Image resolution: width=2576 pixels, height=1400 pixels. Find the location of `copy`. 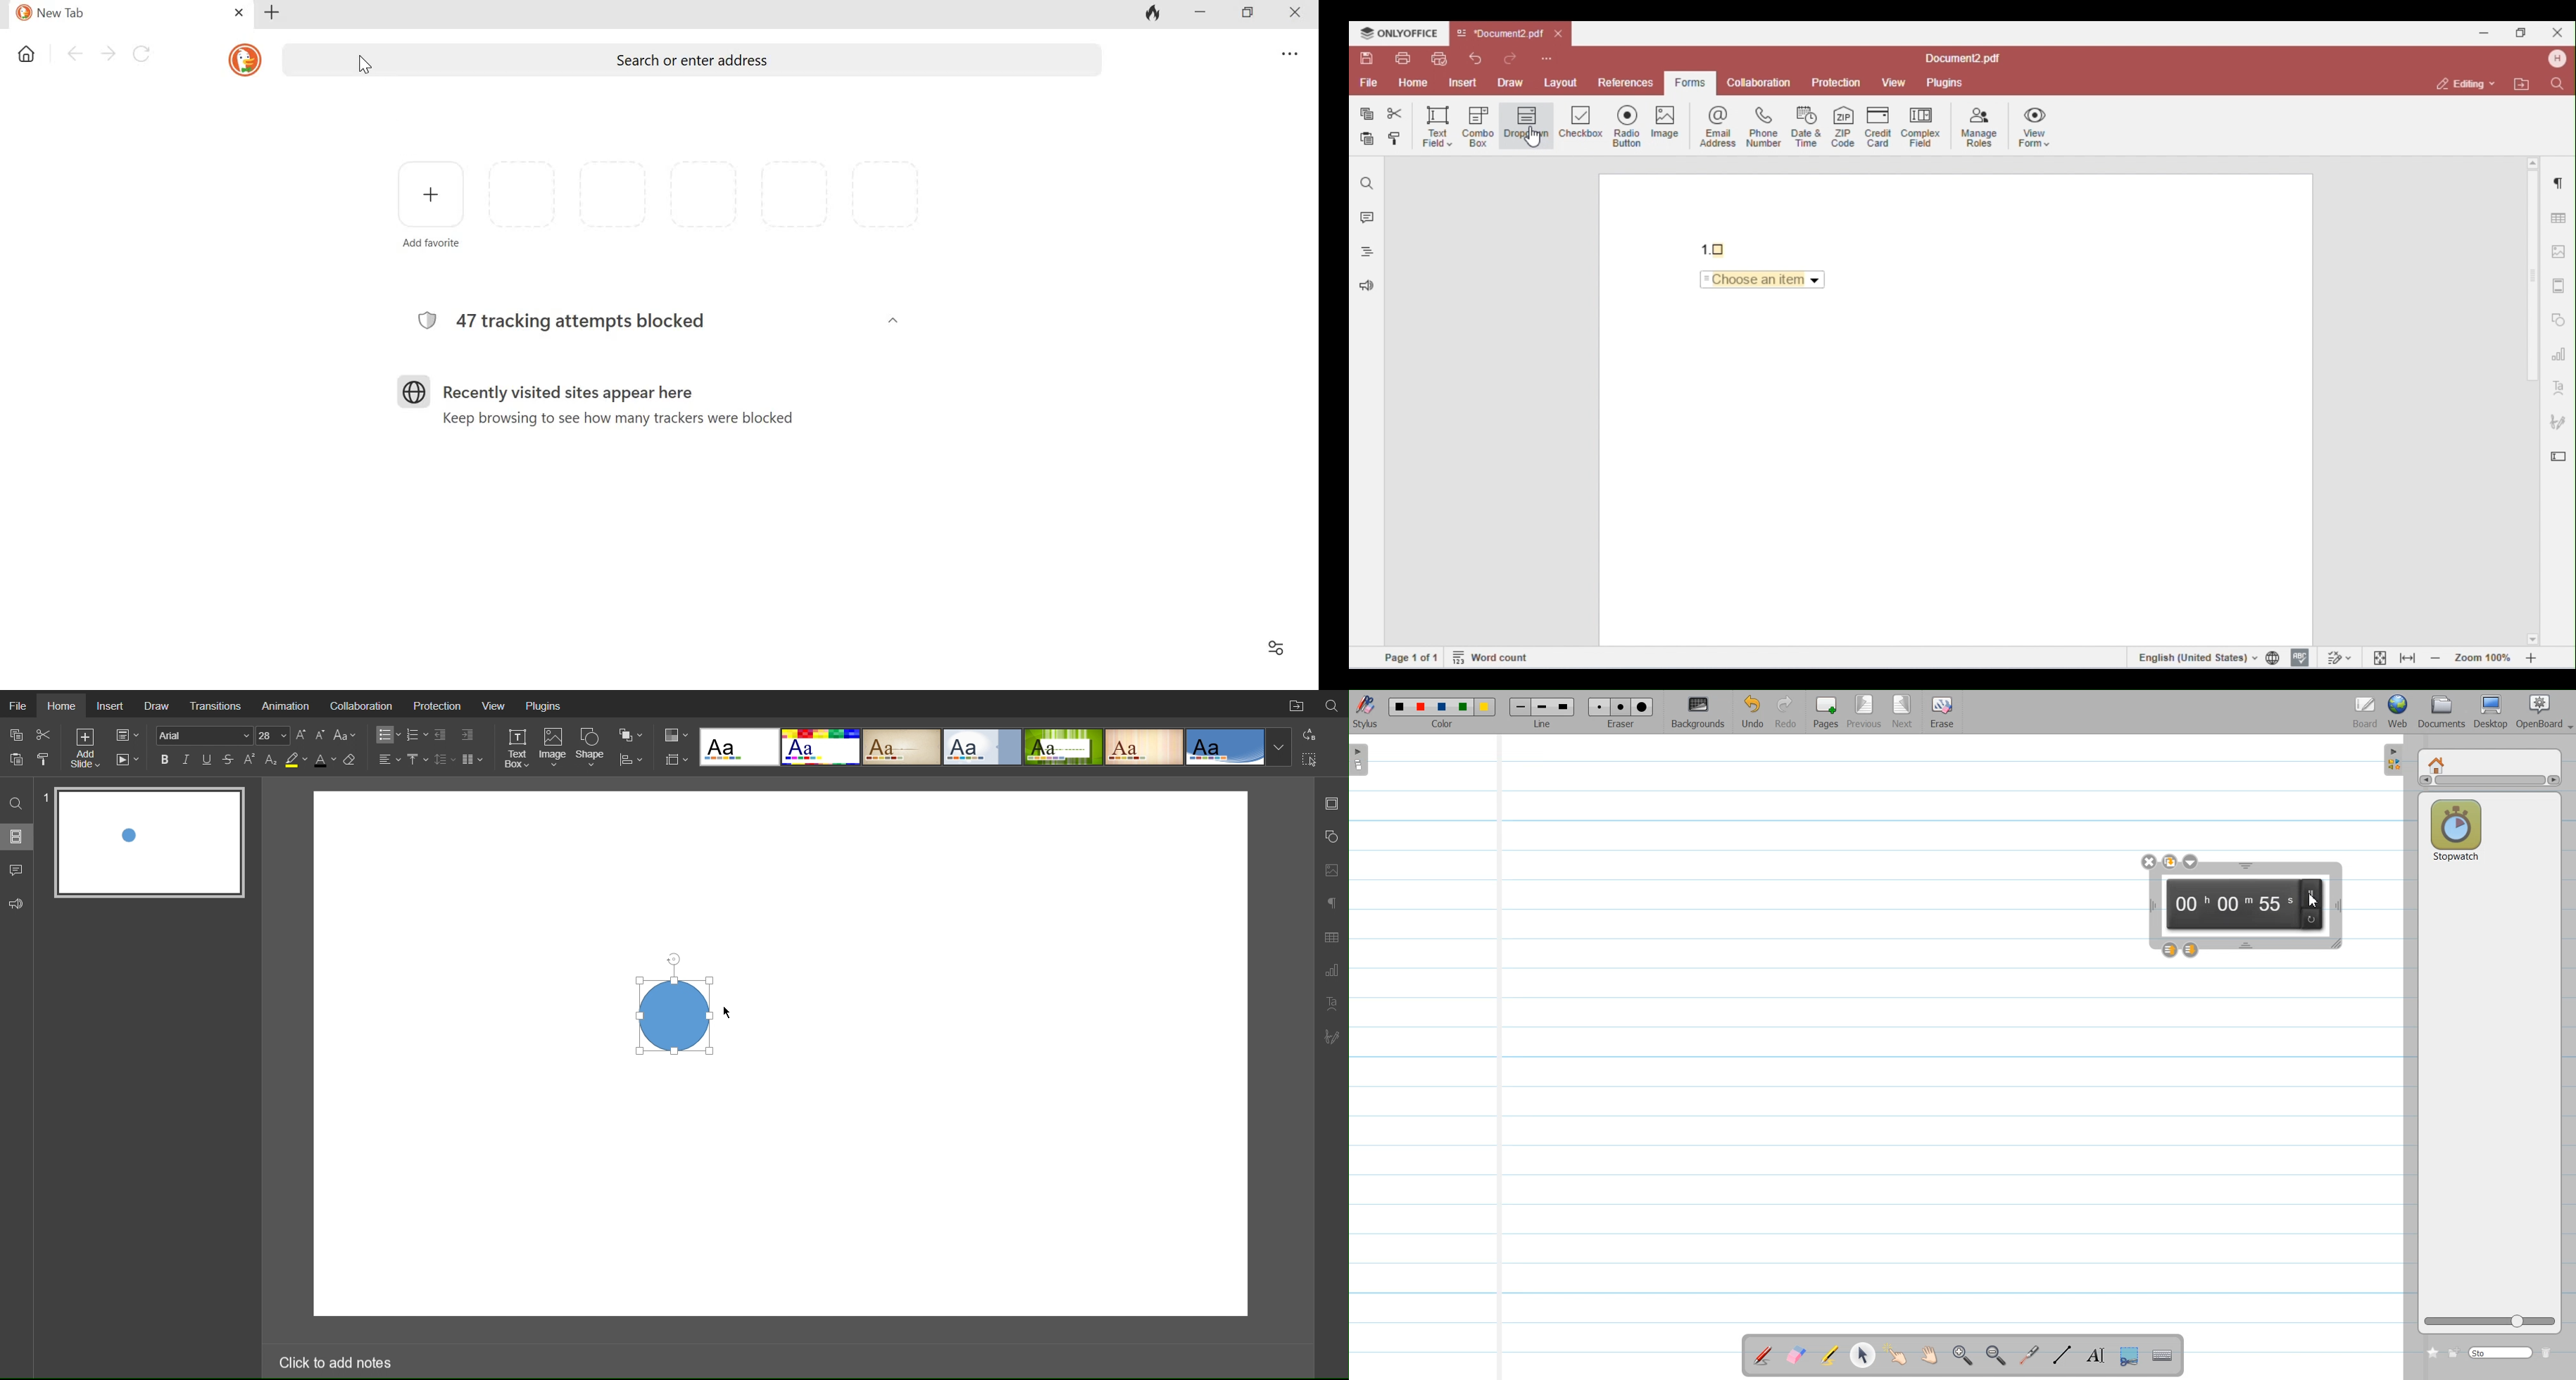

copy is located at coordinates (19, 736).